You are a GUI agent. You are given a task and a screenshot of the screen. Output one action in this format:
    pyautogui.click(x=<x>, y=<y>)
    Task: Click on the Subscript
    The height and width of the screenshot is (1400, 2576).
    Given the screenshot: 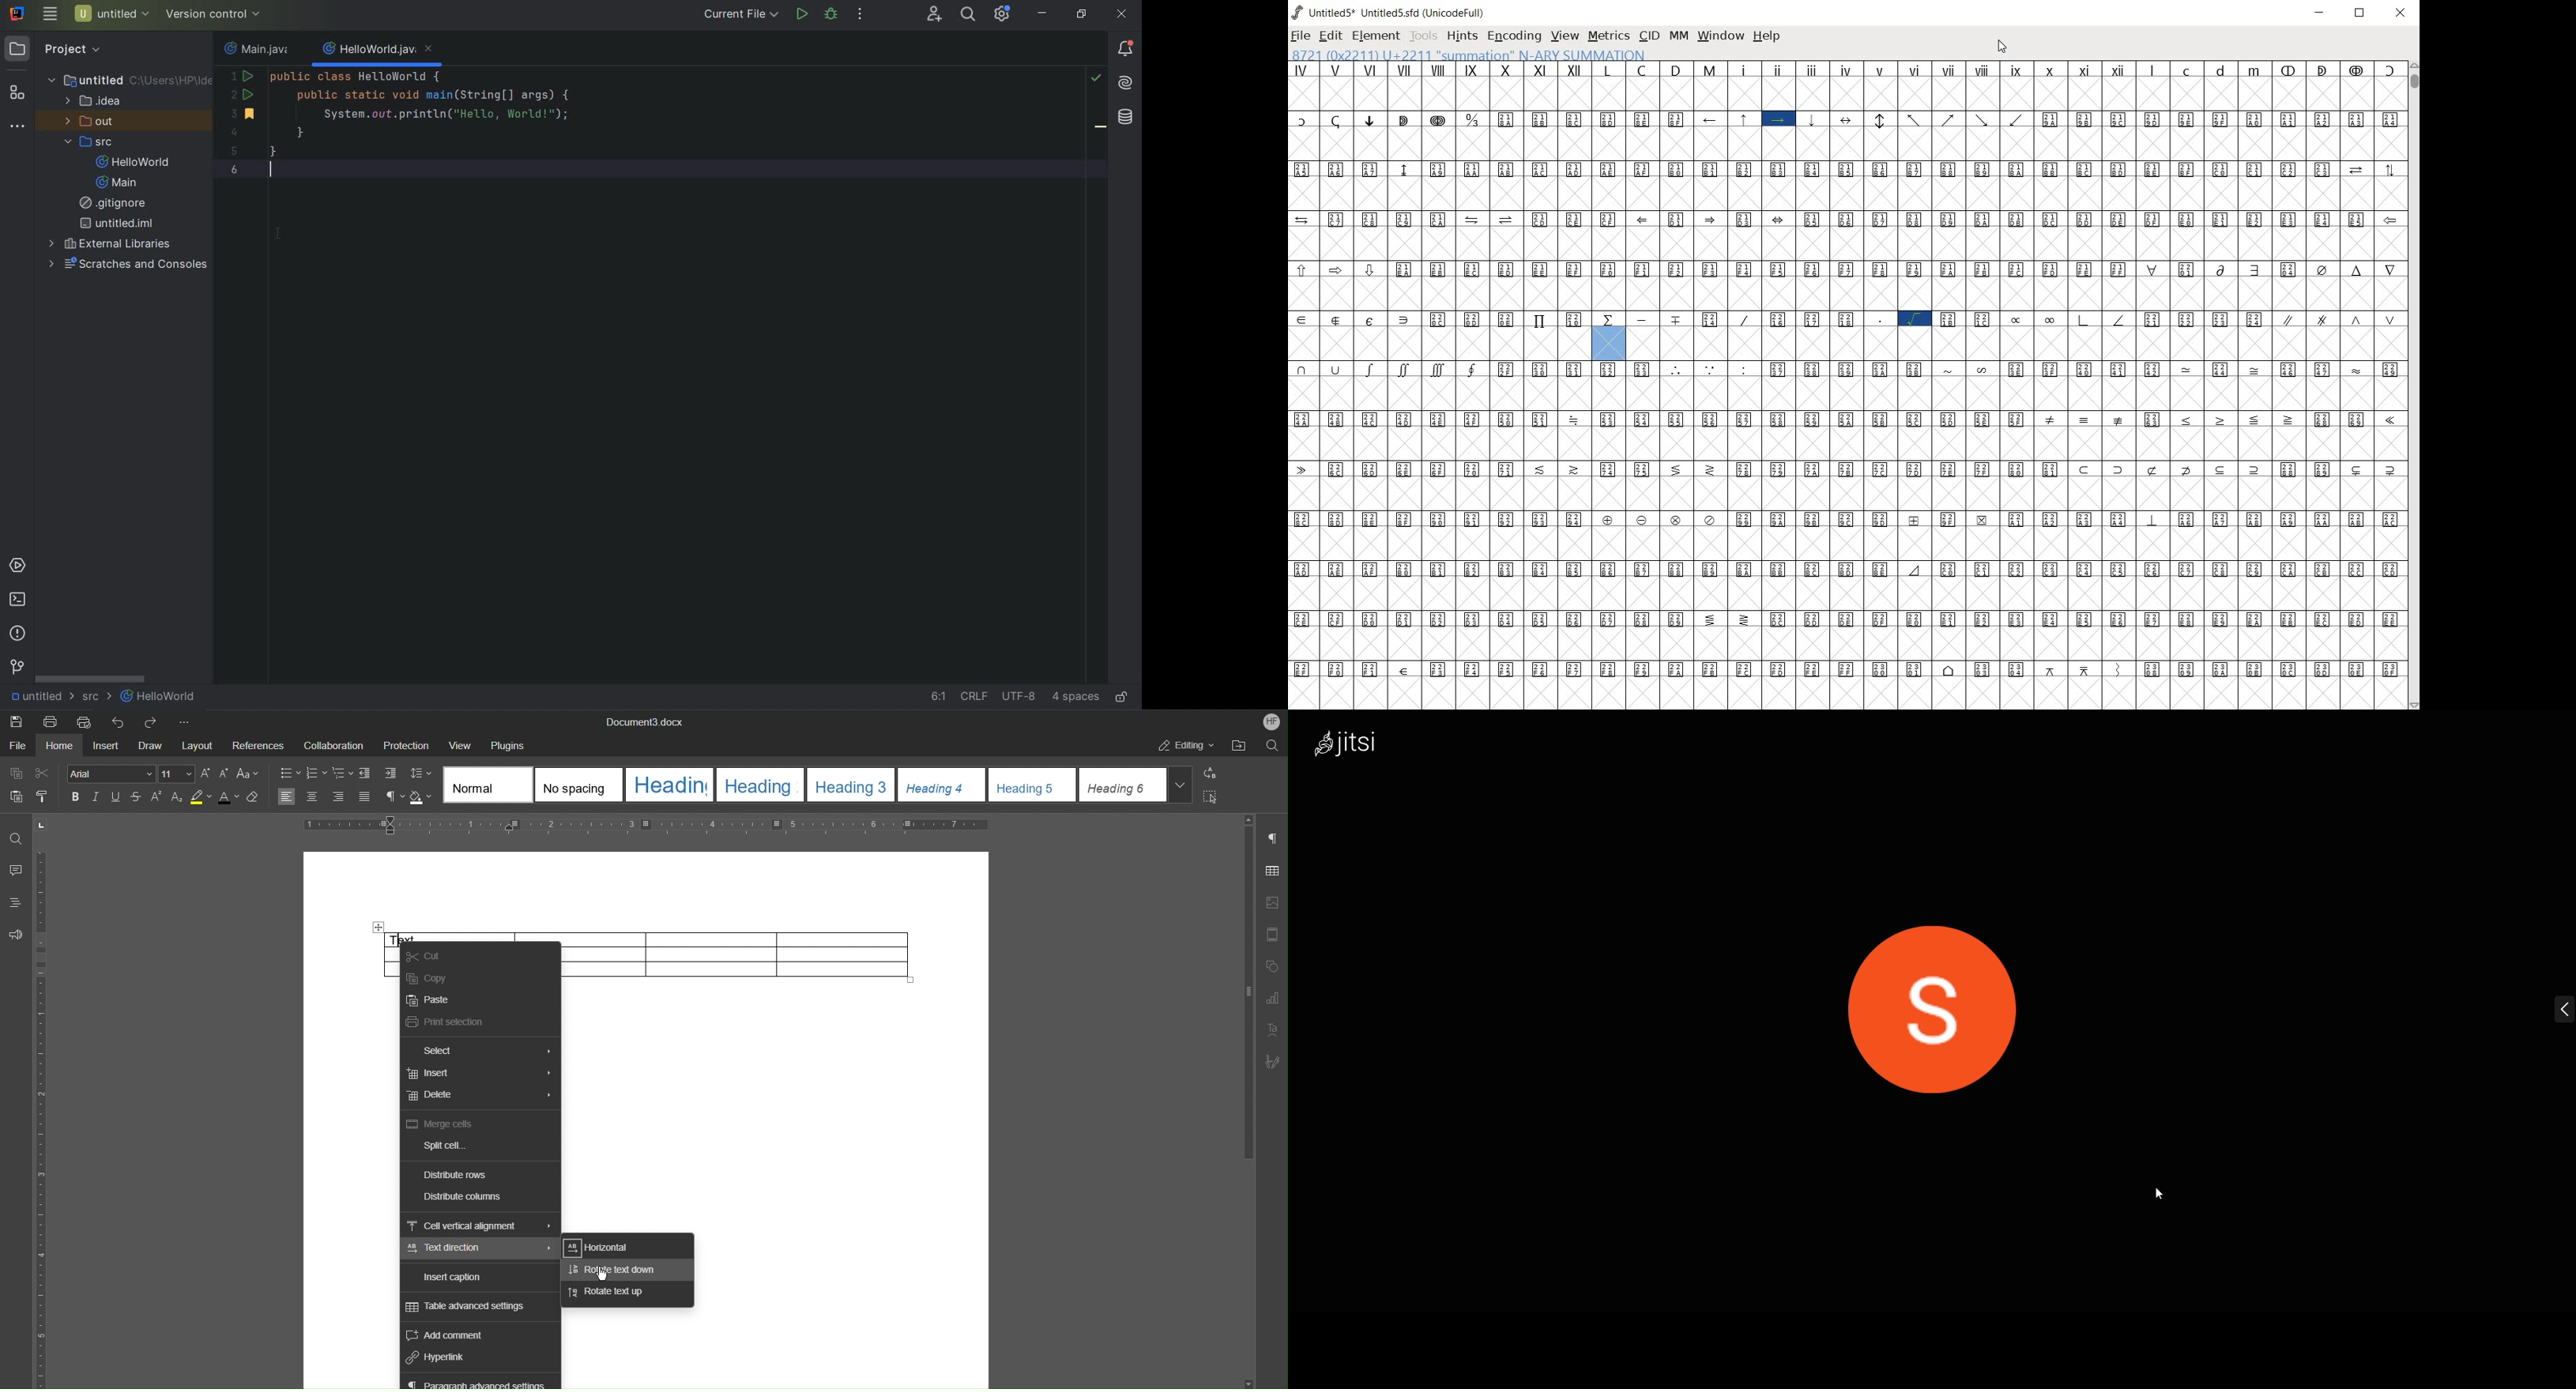 What is the action you would take?
    pyautogui.click(x=176, y=796)
    